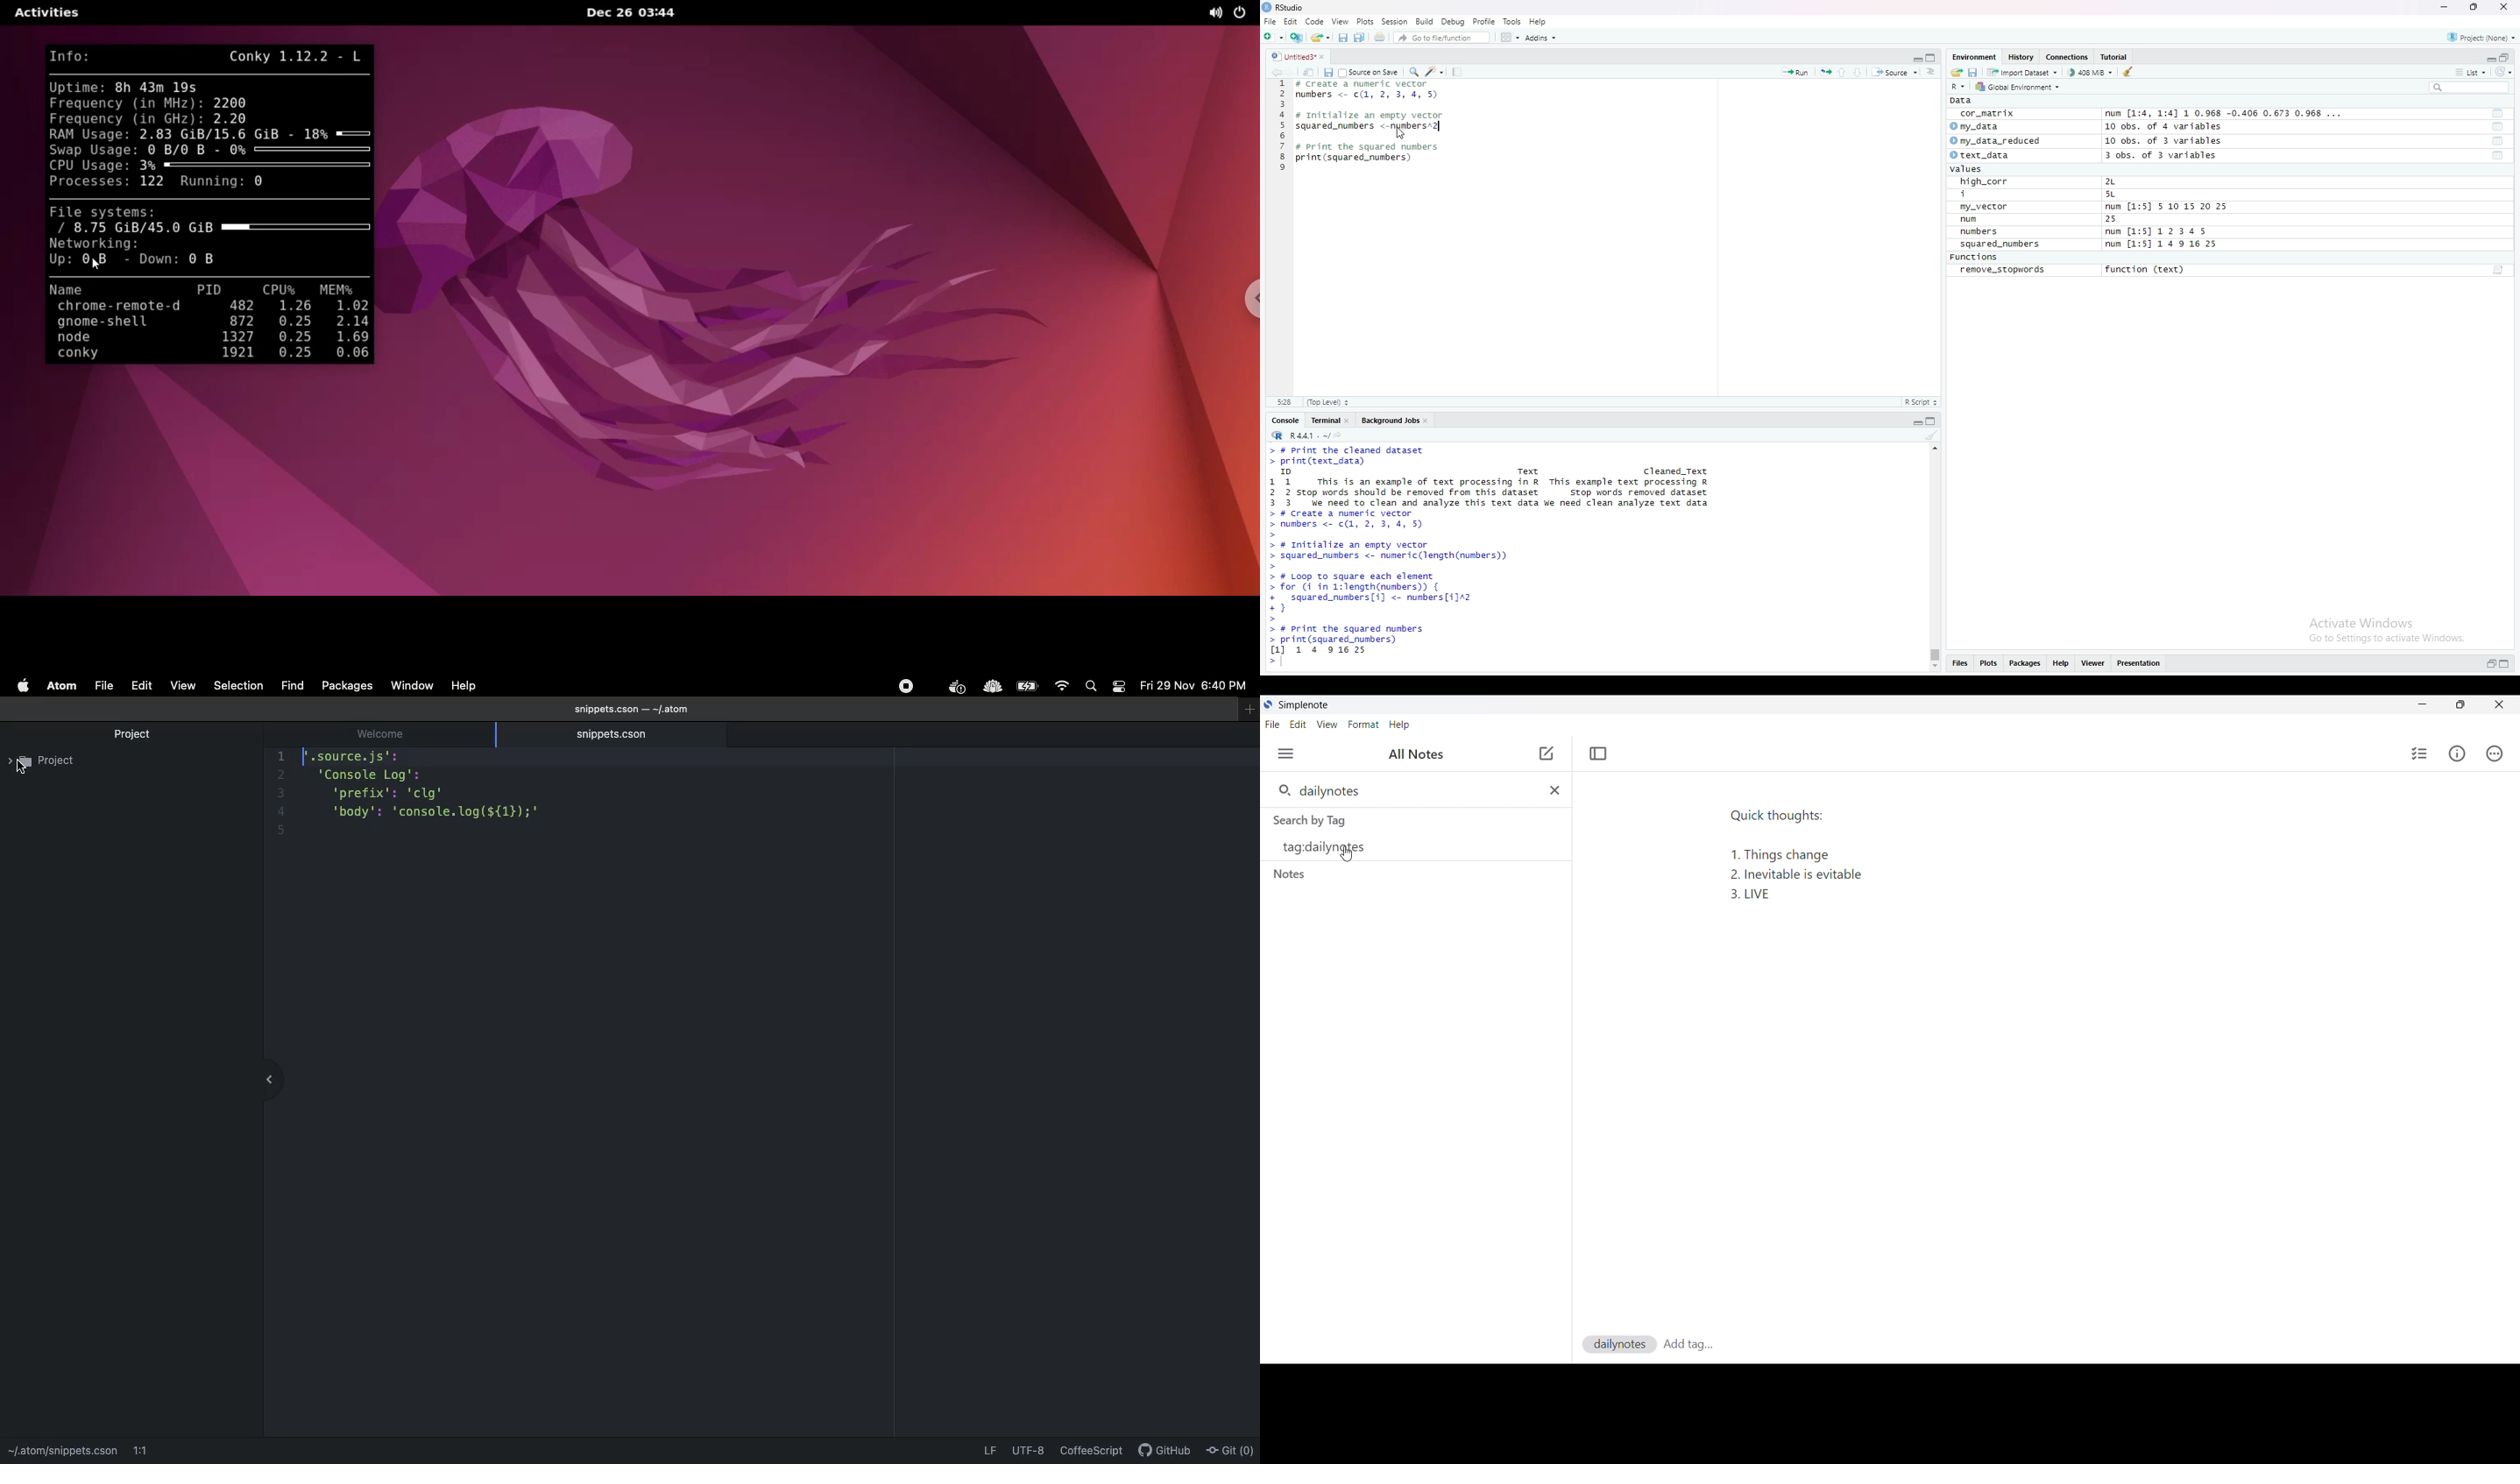  I want to click on Tag options based on search, so click(1326, 847).